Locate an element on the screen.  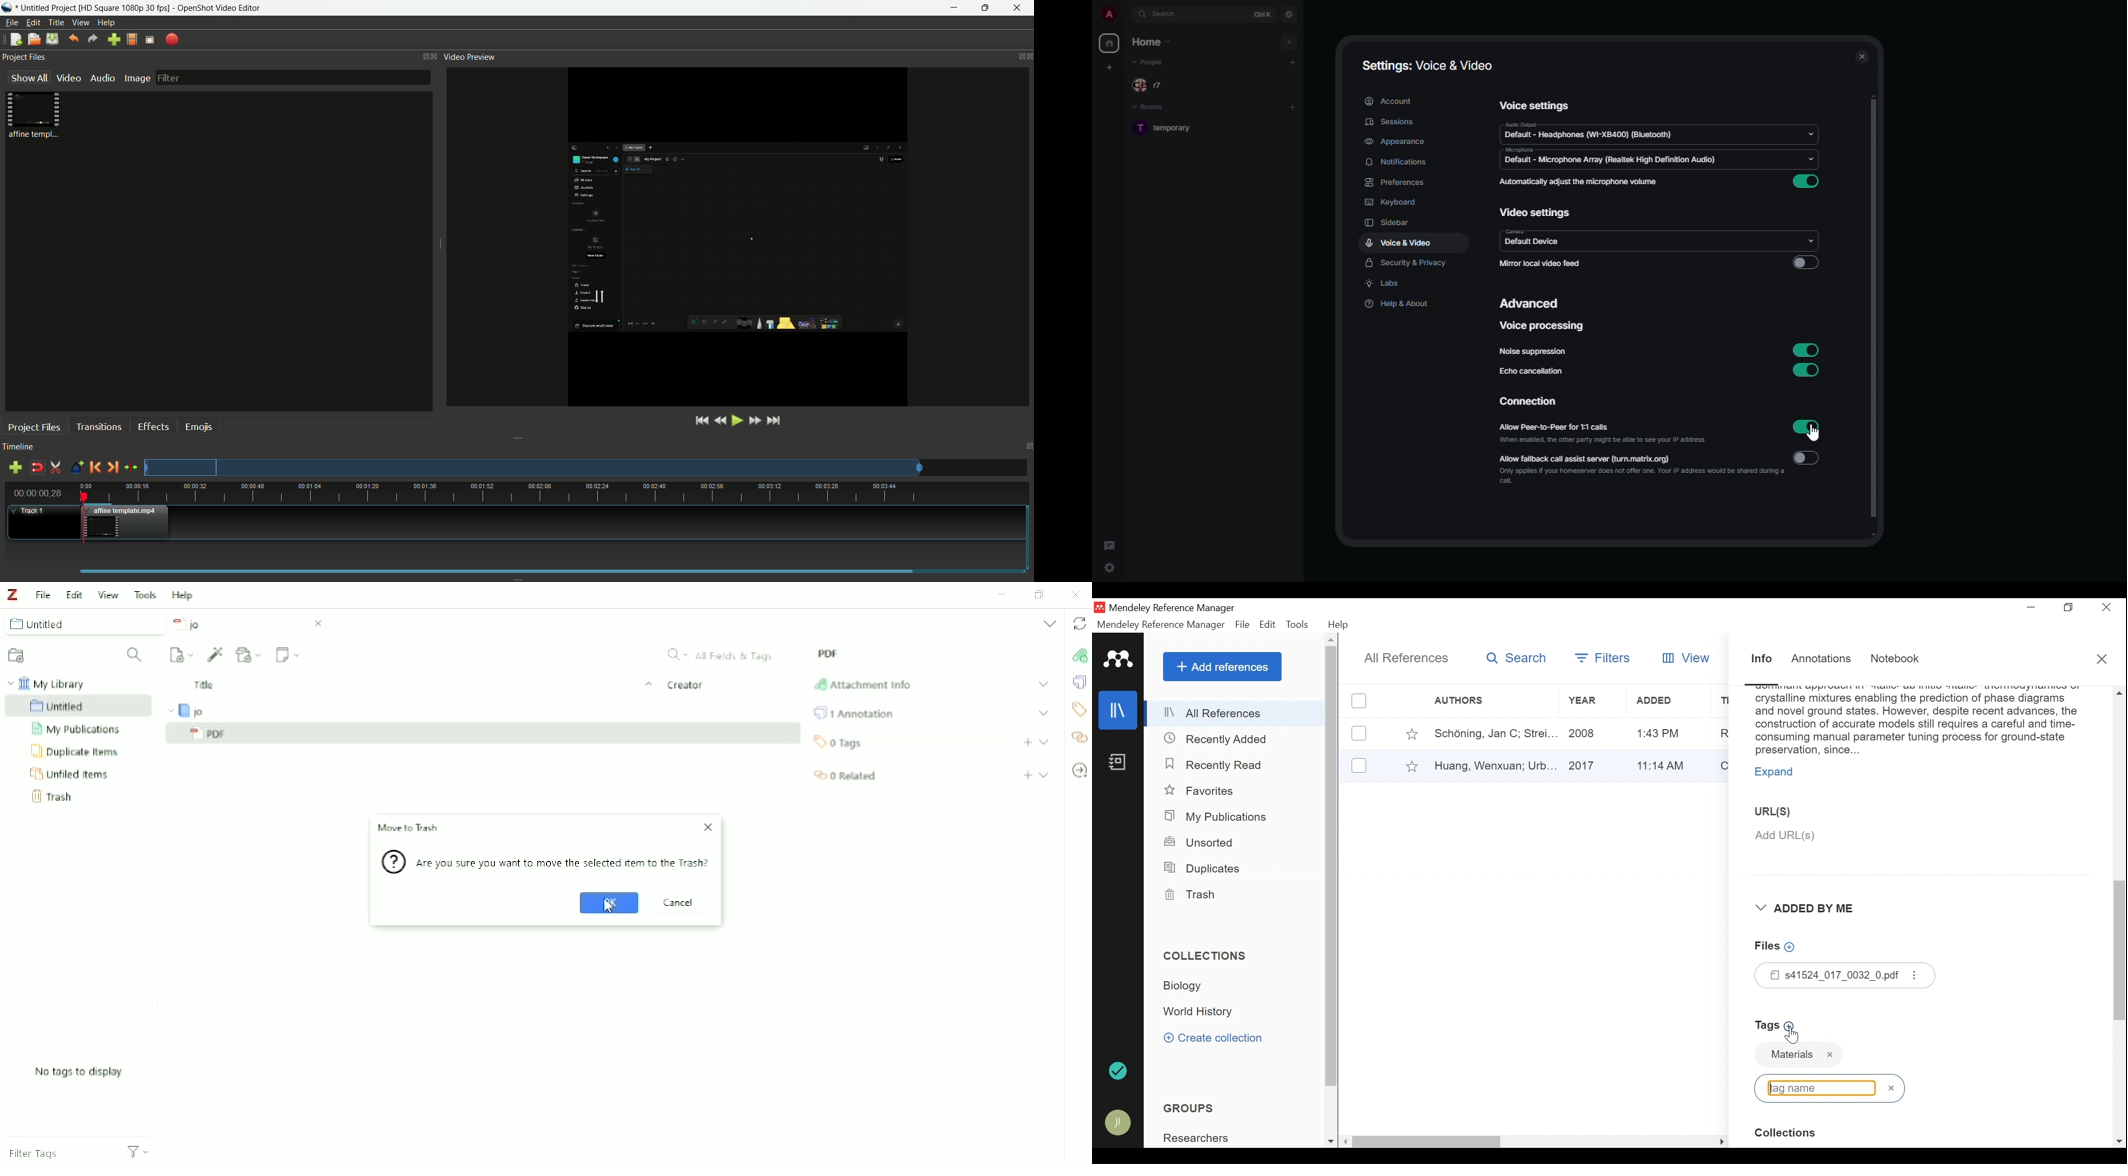
Annotation is located at coordinates (855, 712).